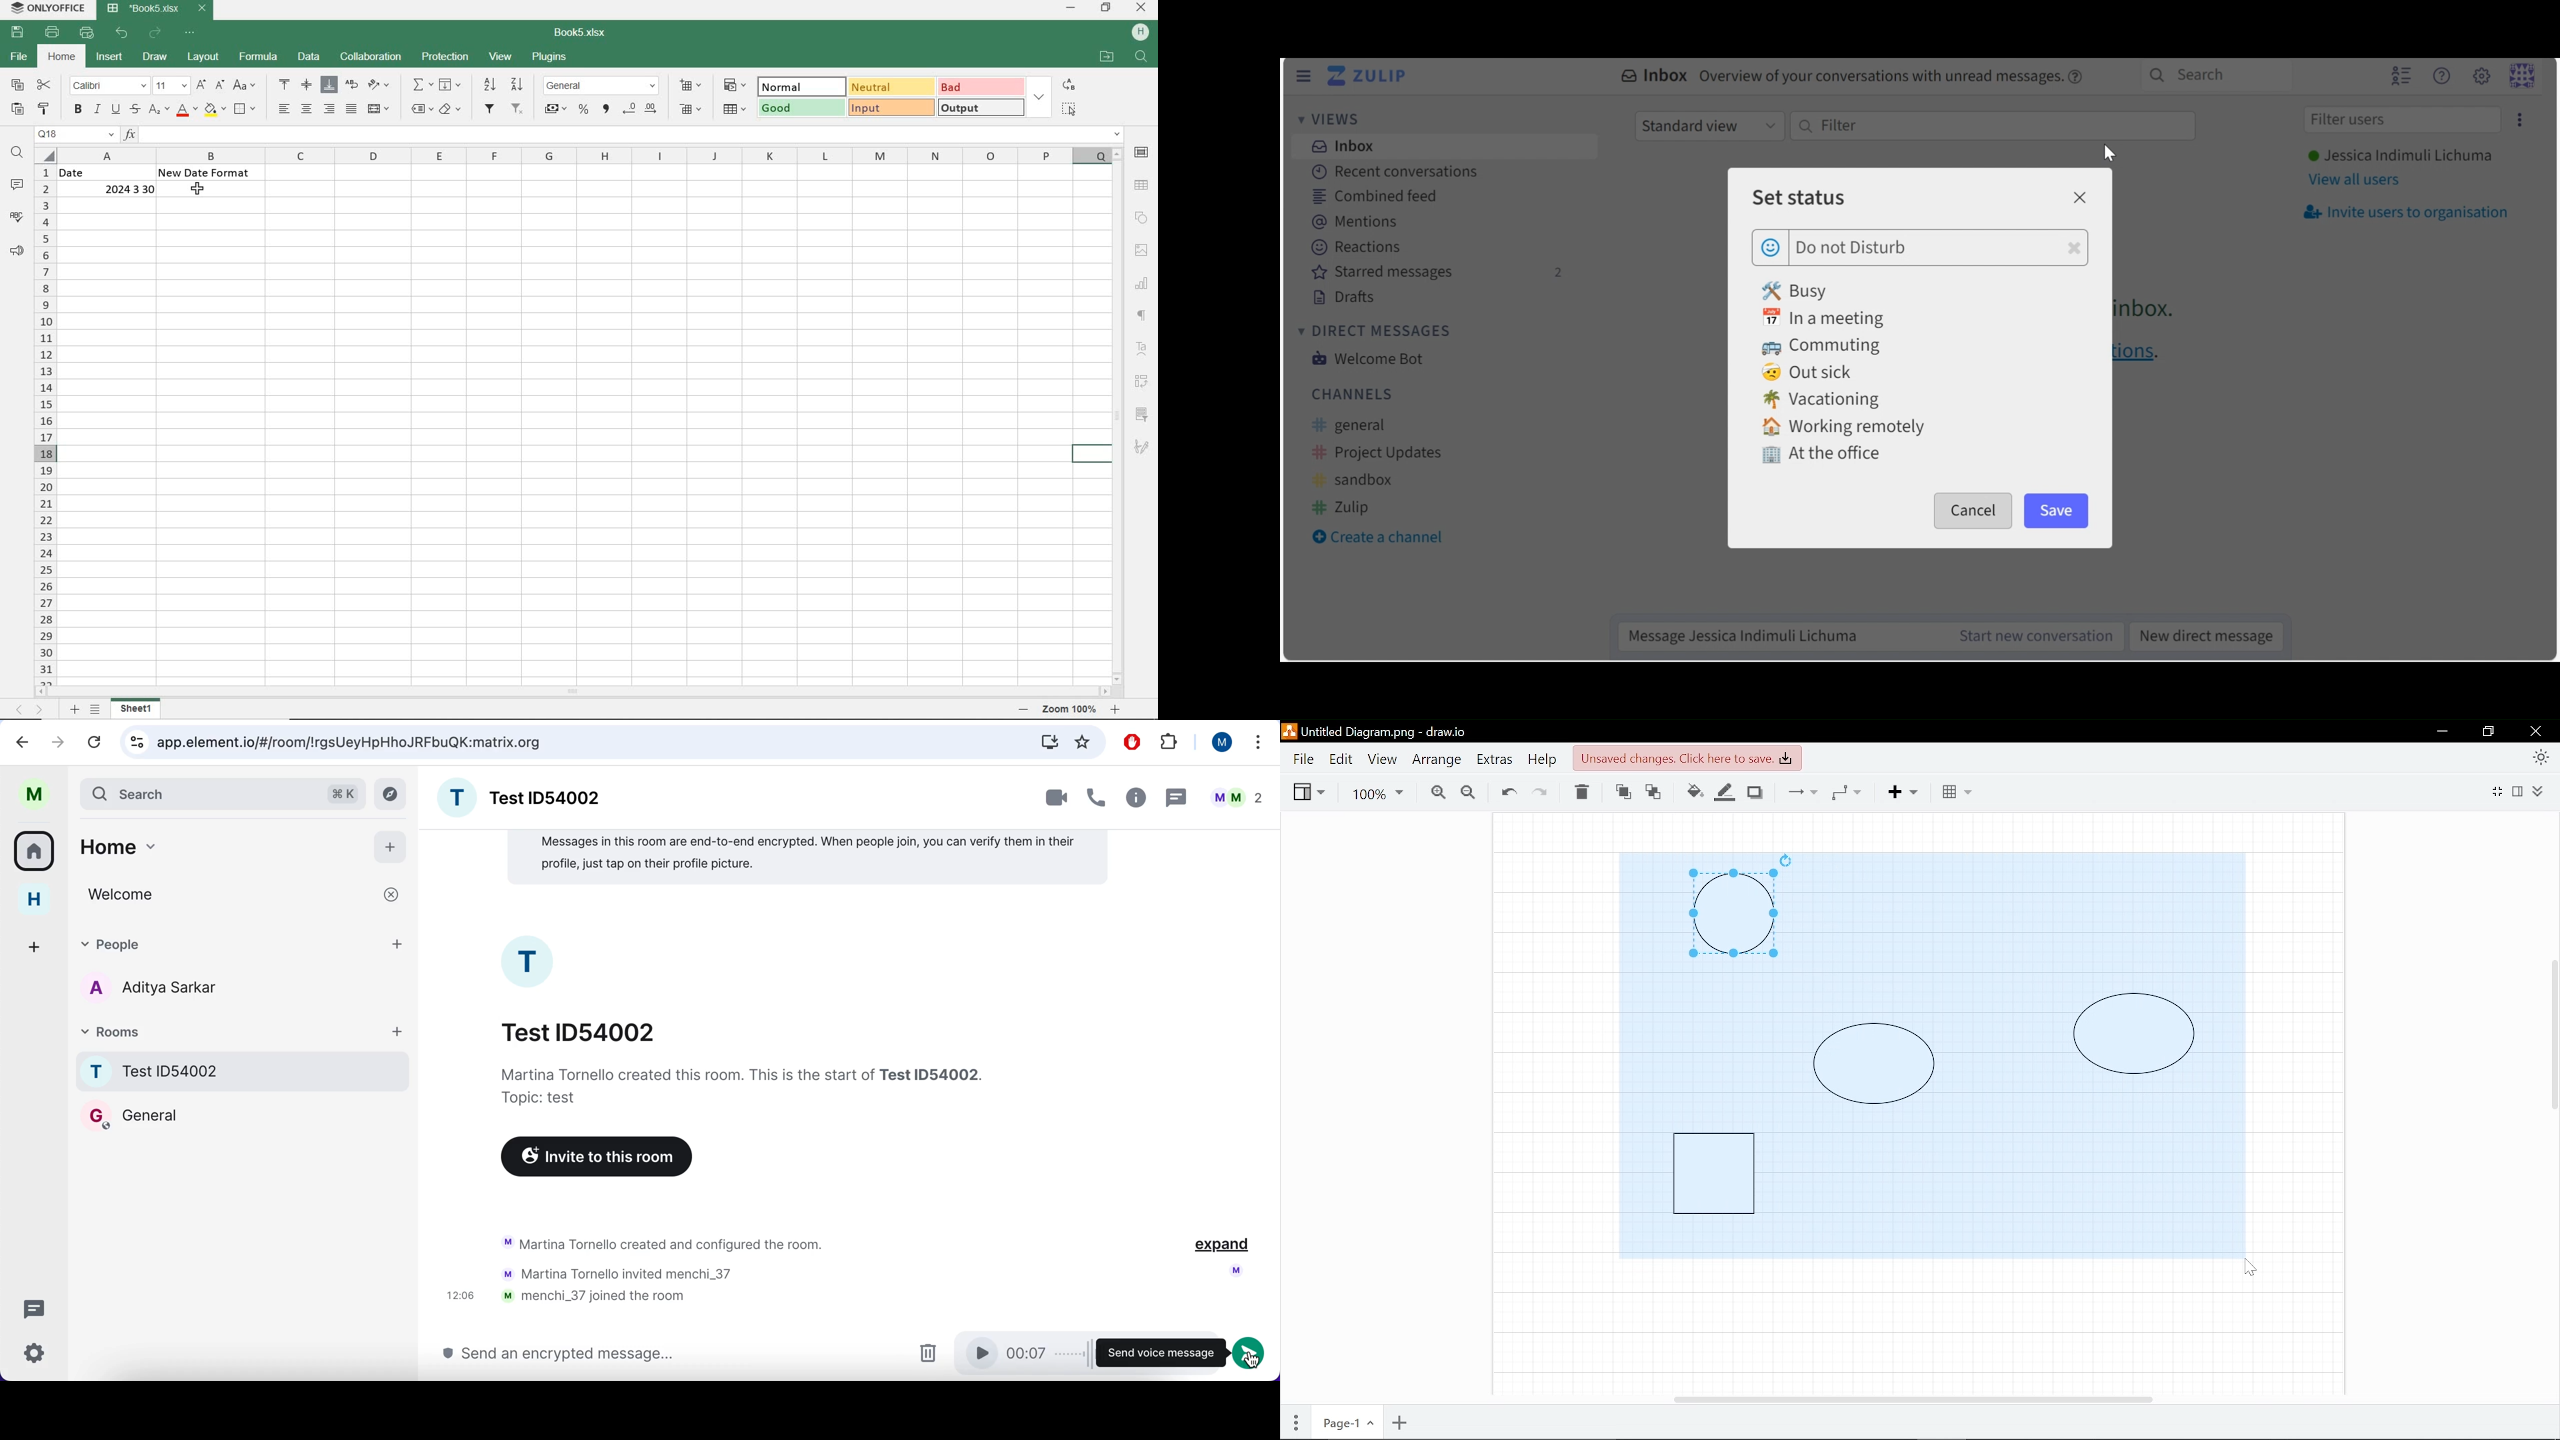 This screenshot has width=2576, height=1456. What do you see at coordinates (1843, 427) in the screenshot?
I see `Working remotely` at bounding box center [1843, 427].